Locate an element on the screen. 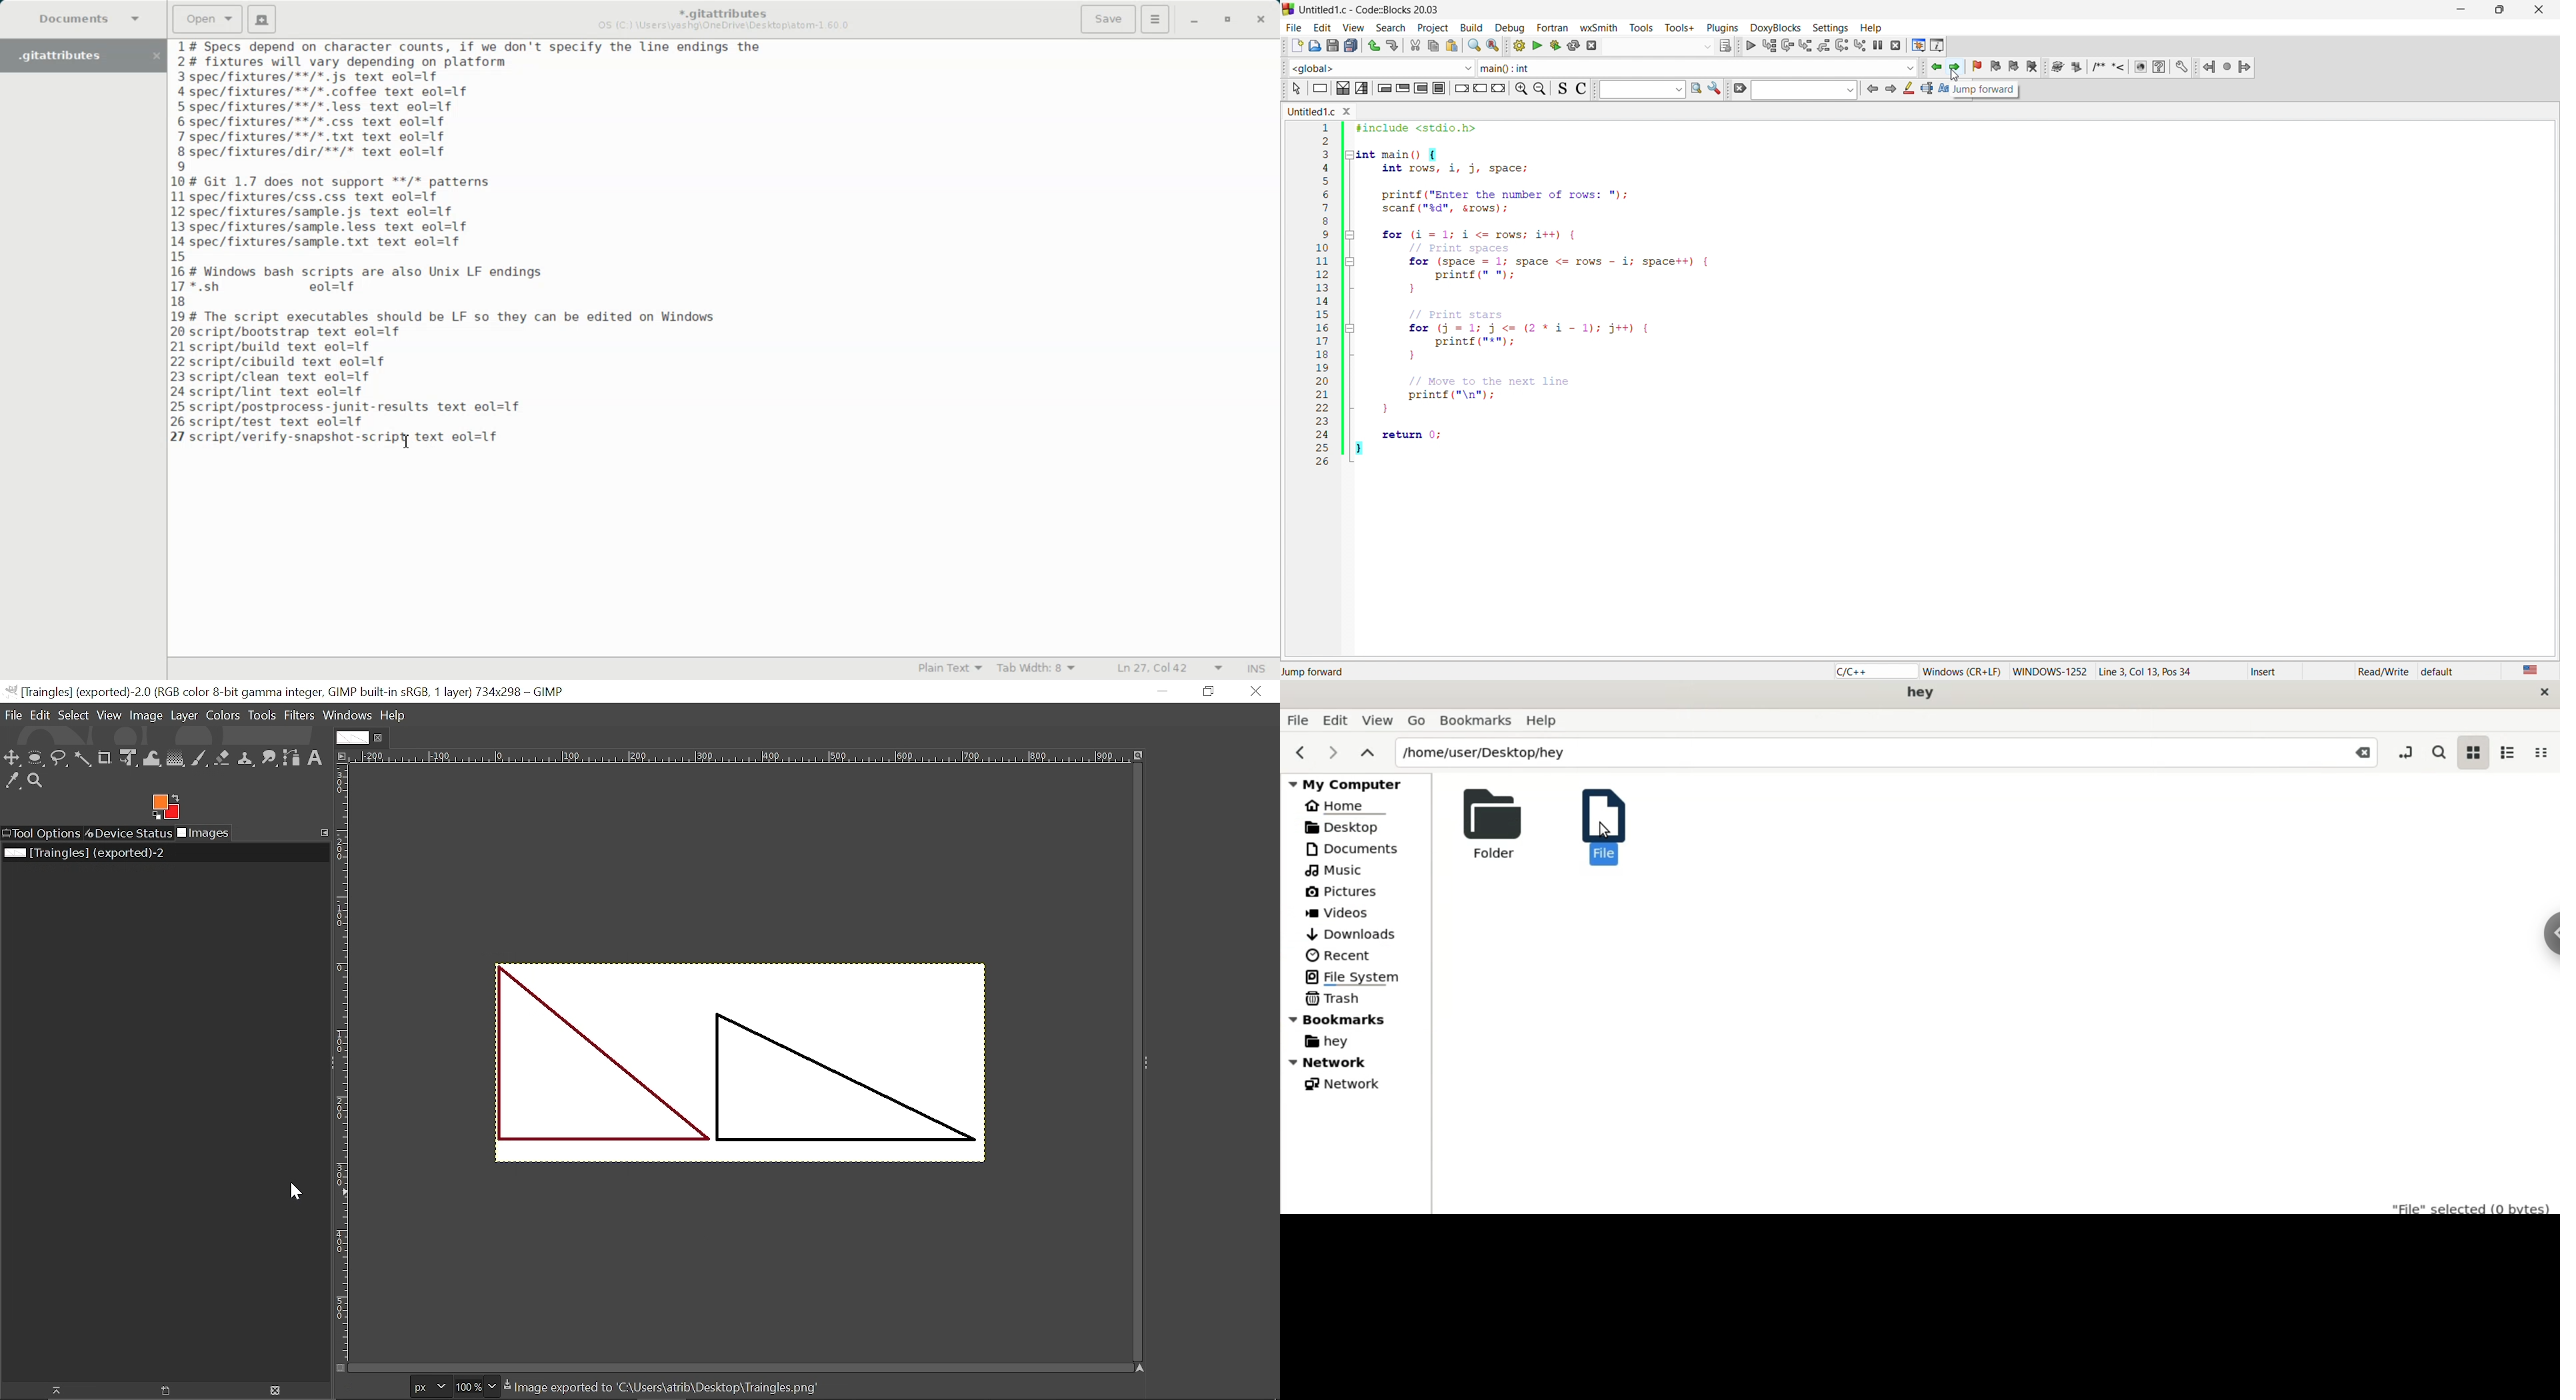 The image size is (2576, 1400). tools+ is located at coordinates (1678, 25).